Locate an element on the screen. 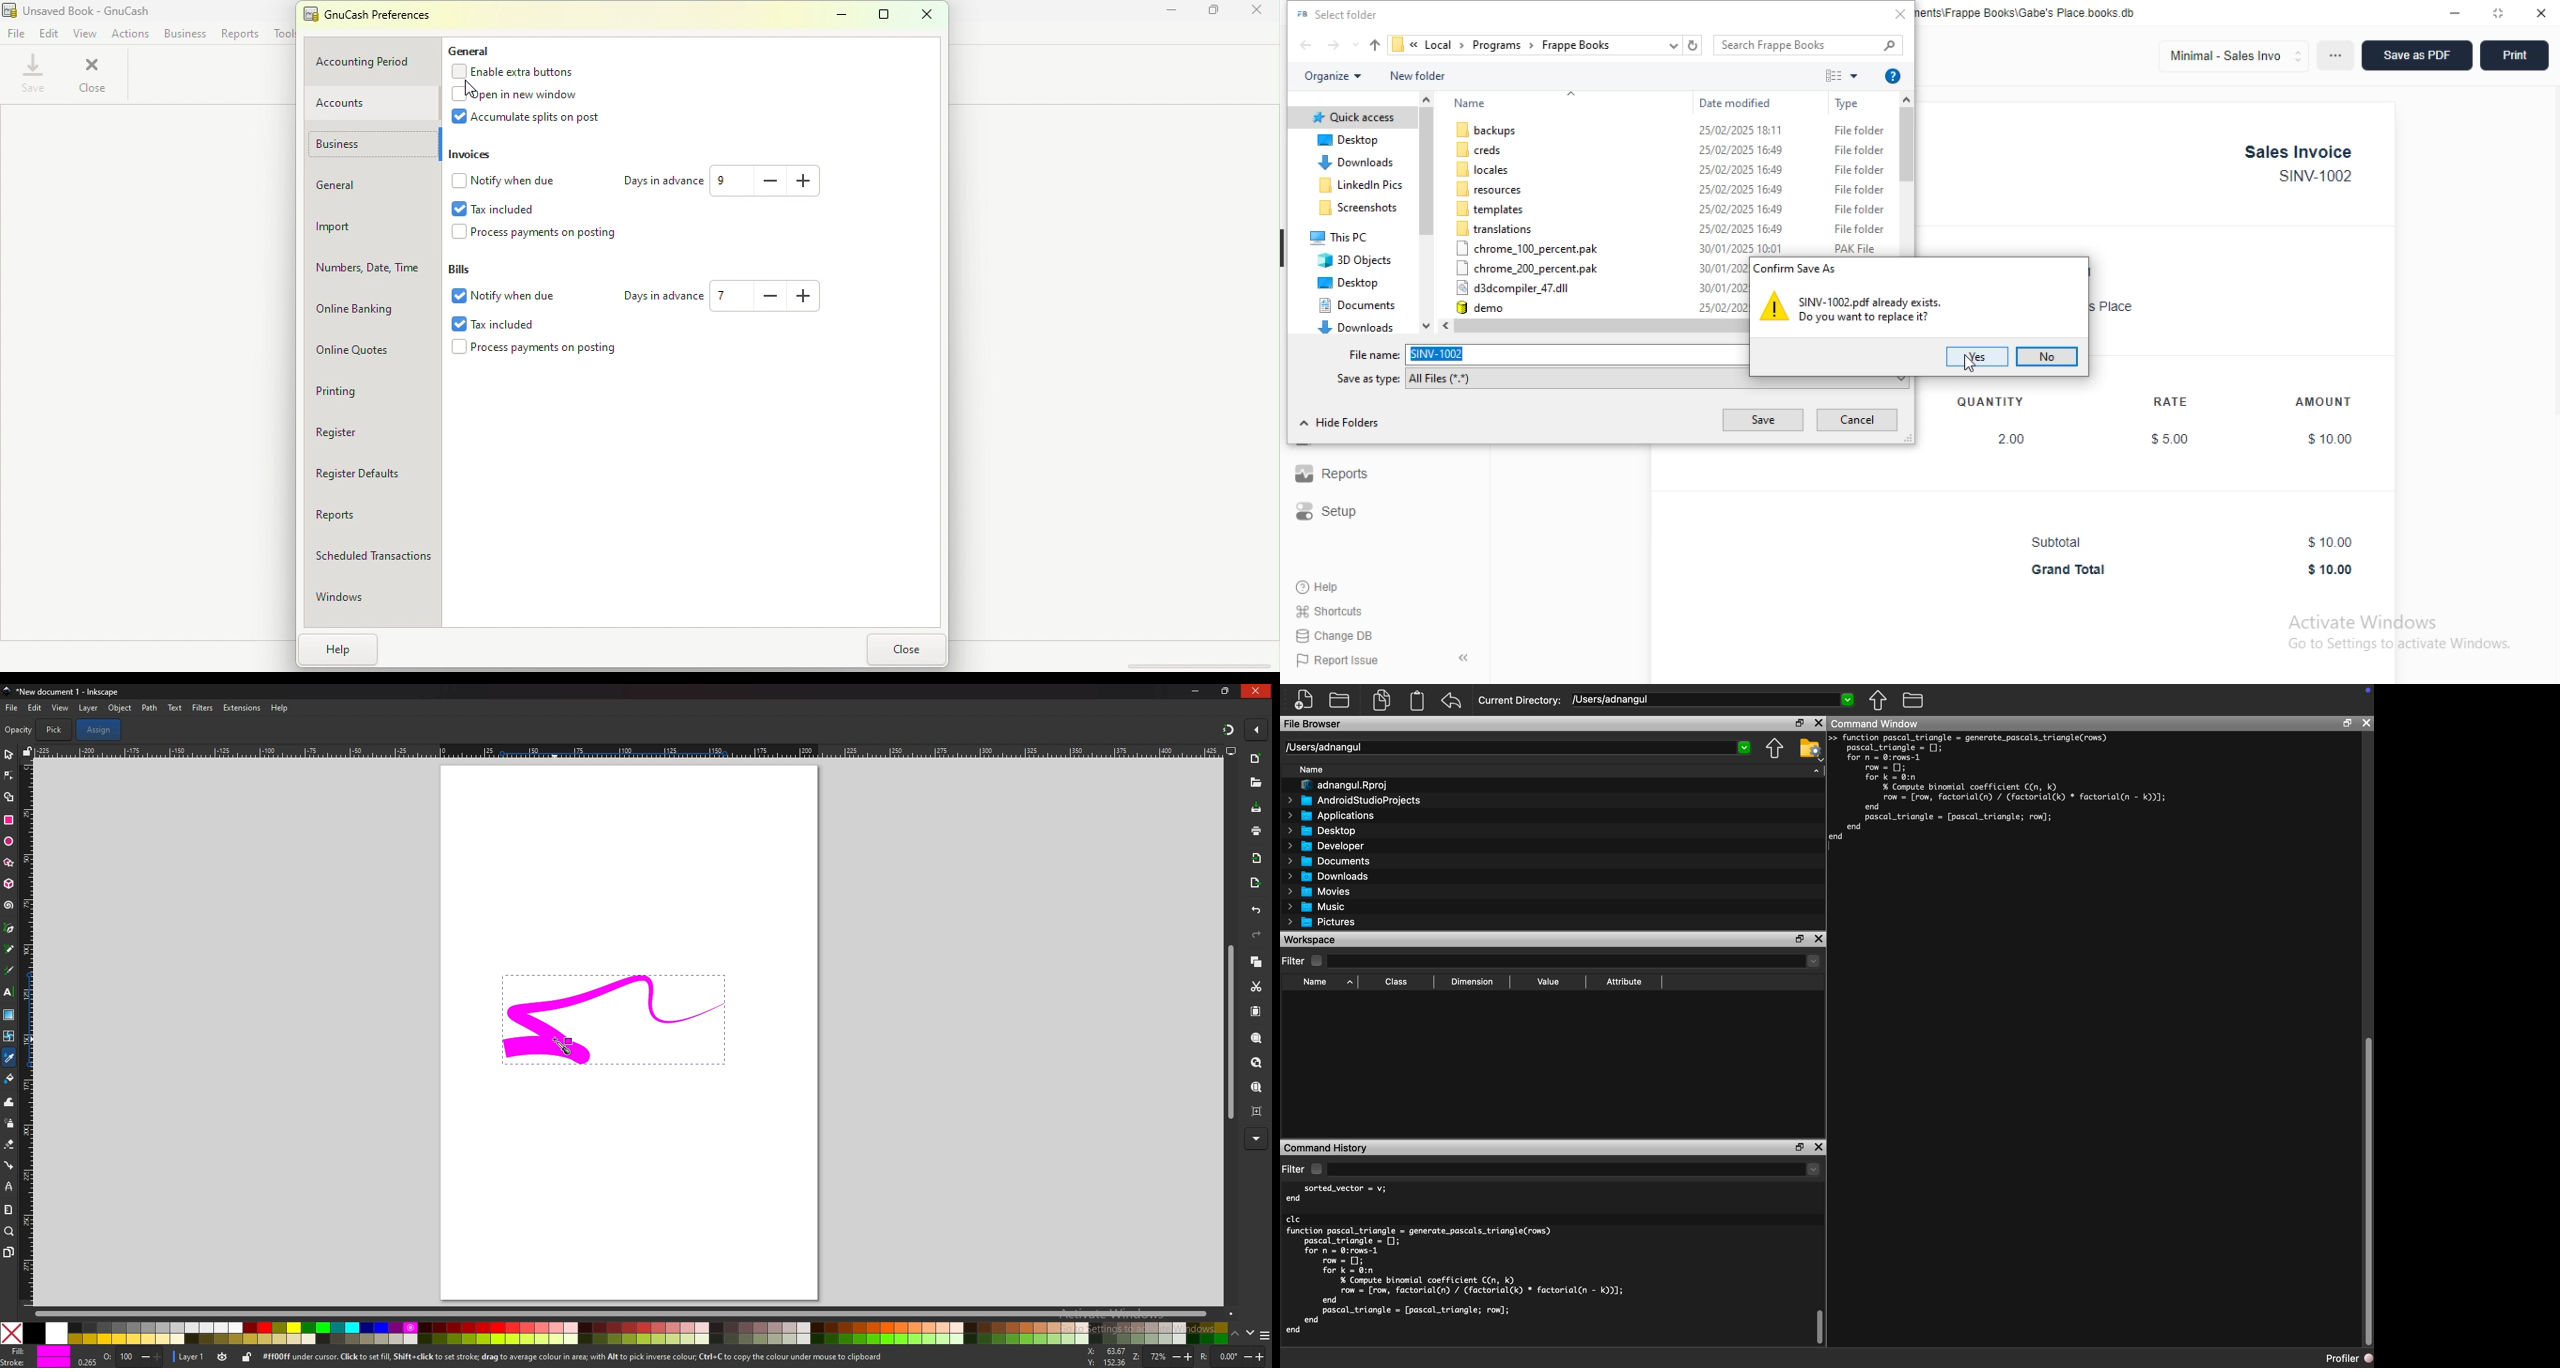  Accounts is located at coordinates (369, 105).